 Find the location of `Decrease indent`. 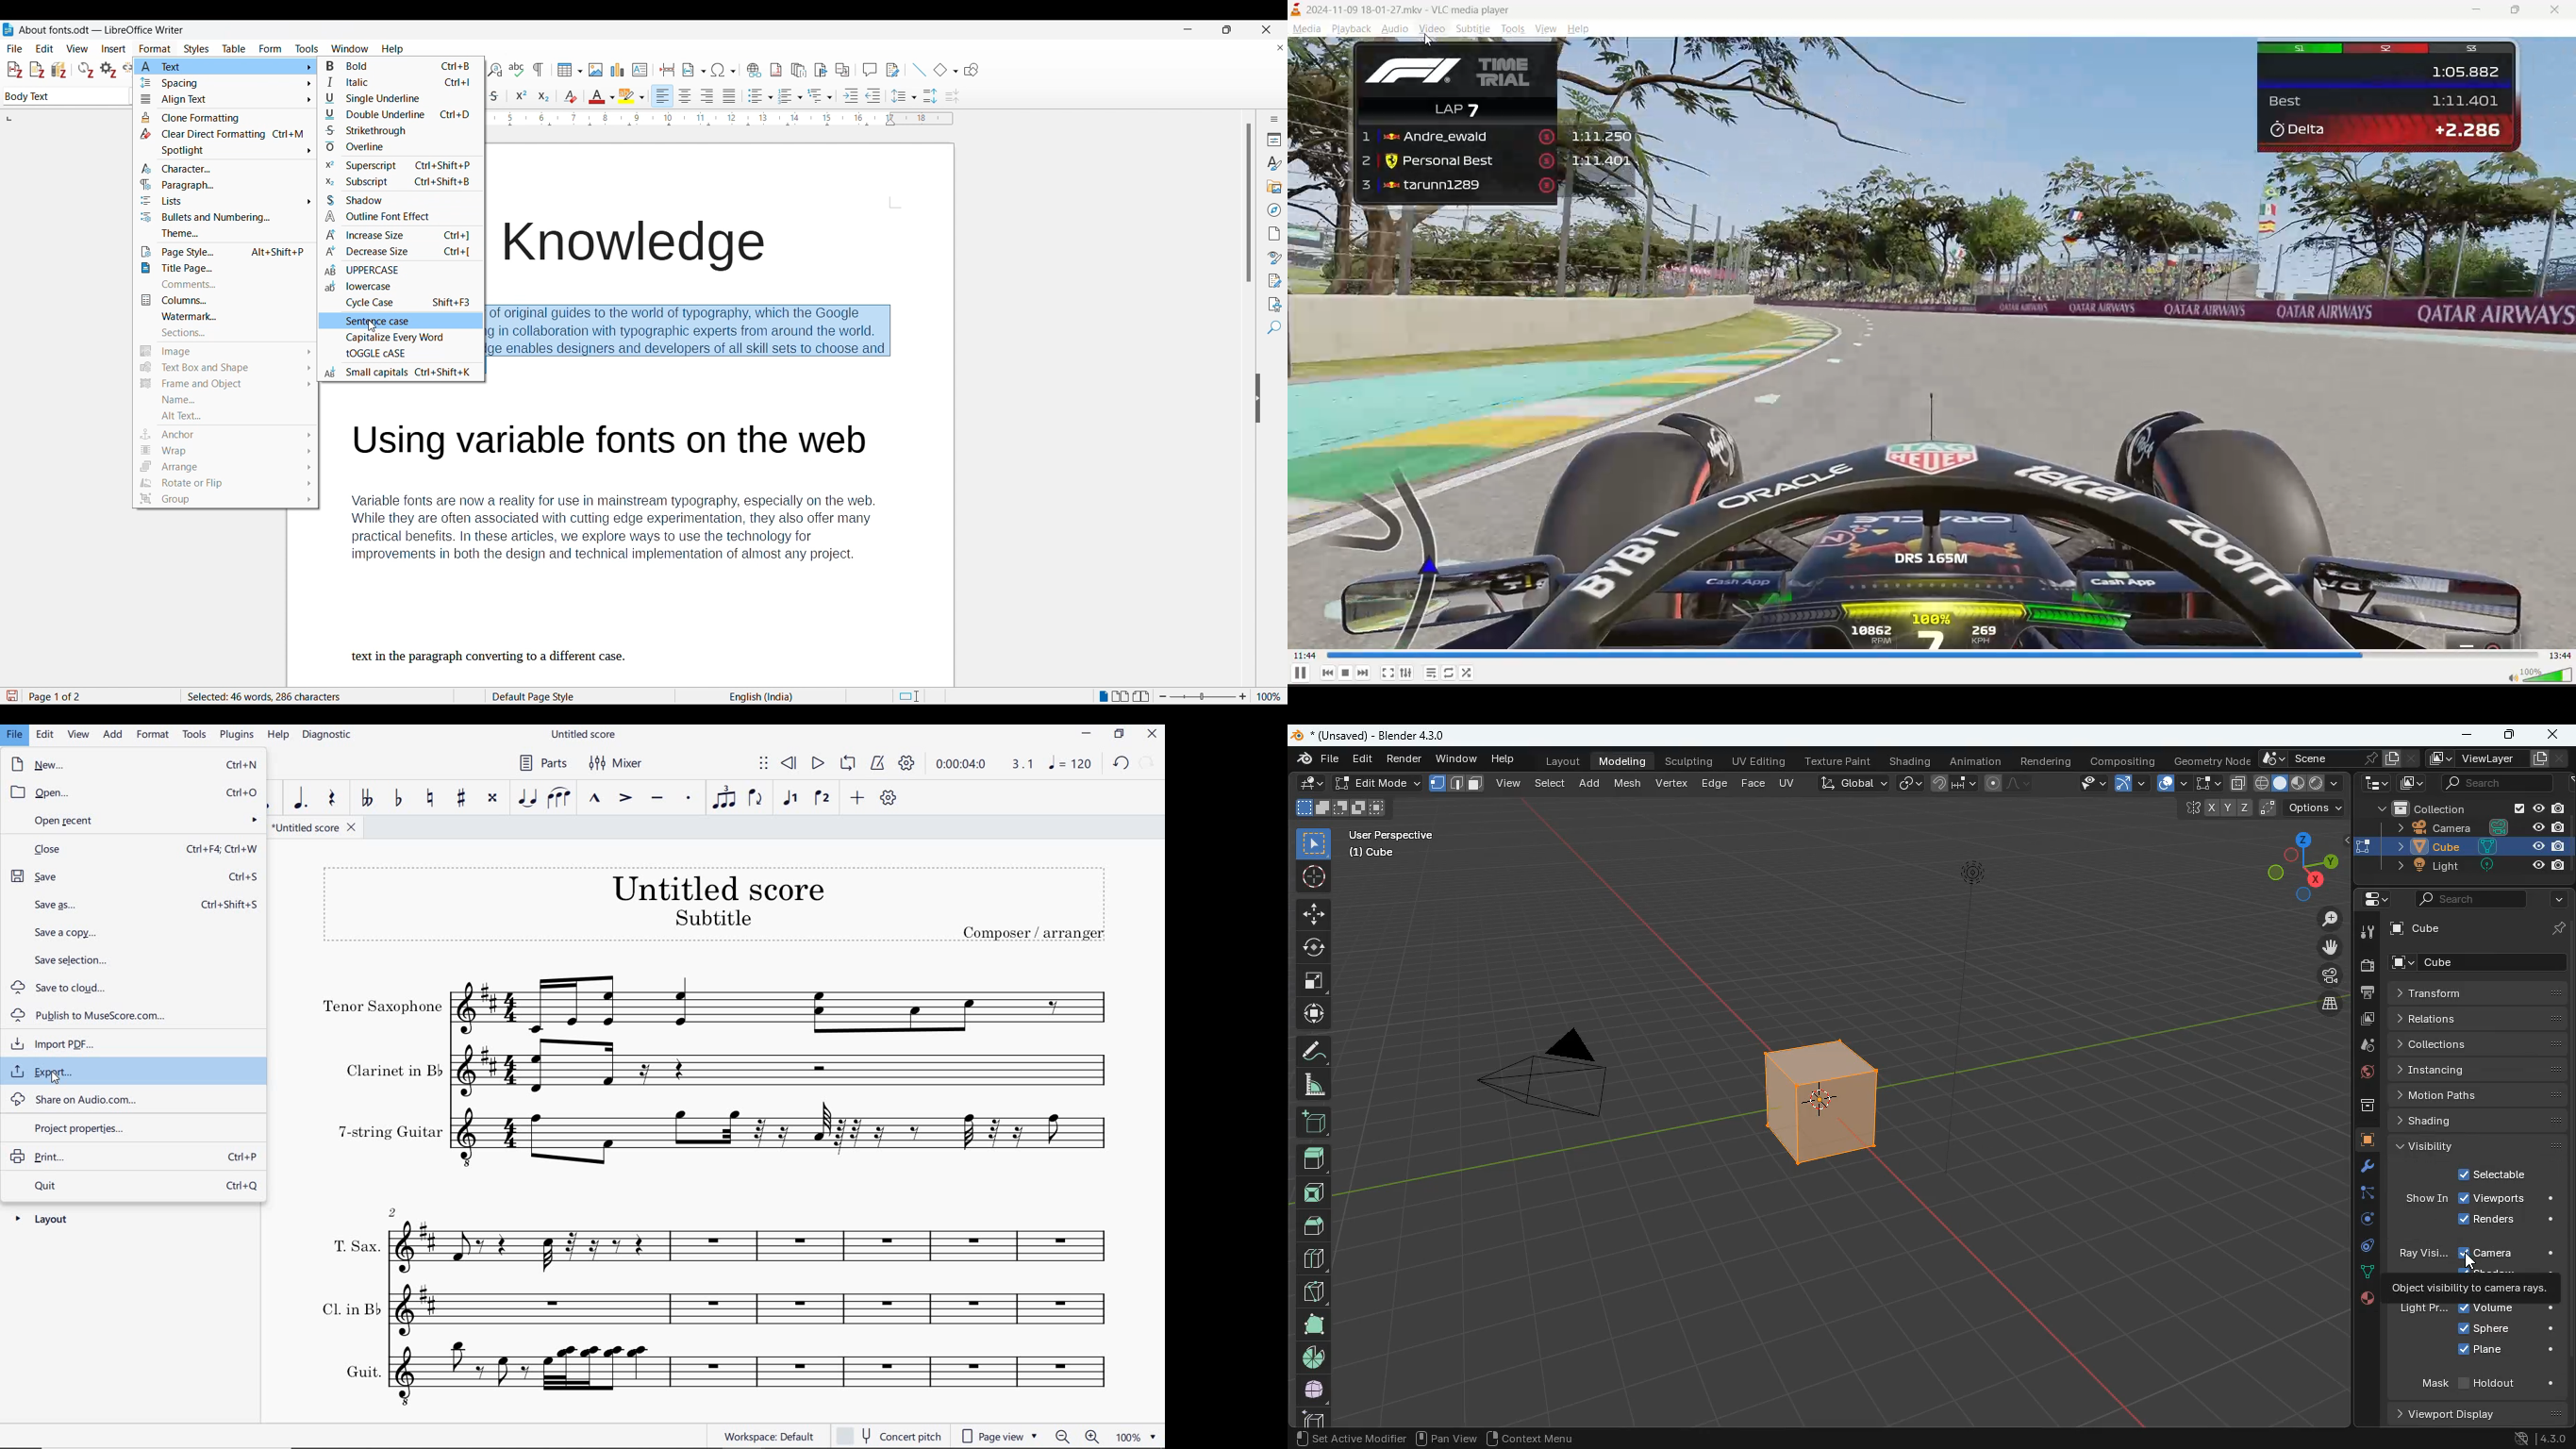

Decrease indent is located at coordinates (873, 96).